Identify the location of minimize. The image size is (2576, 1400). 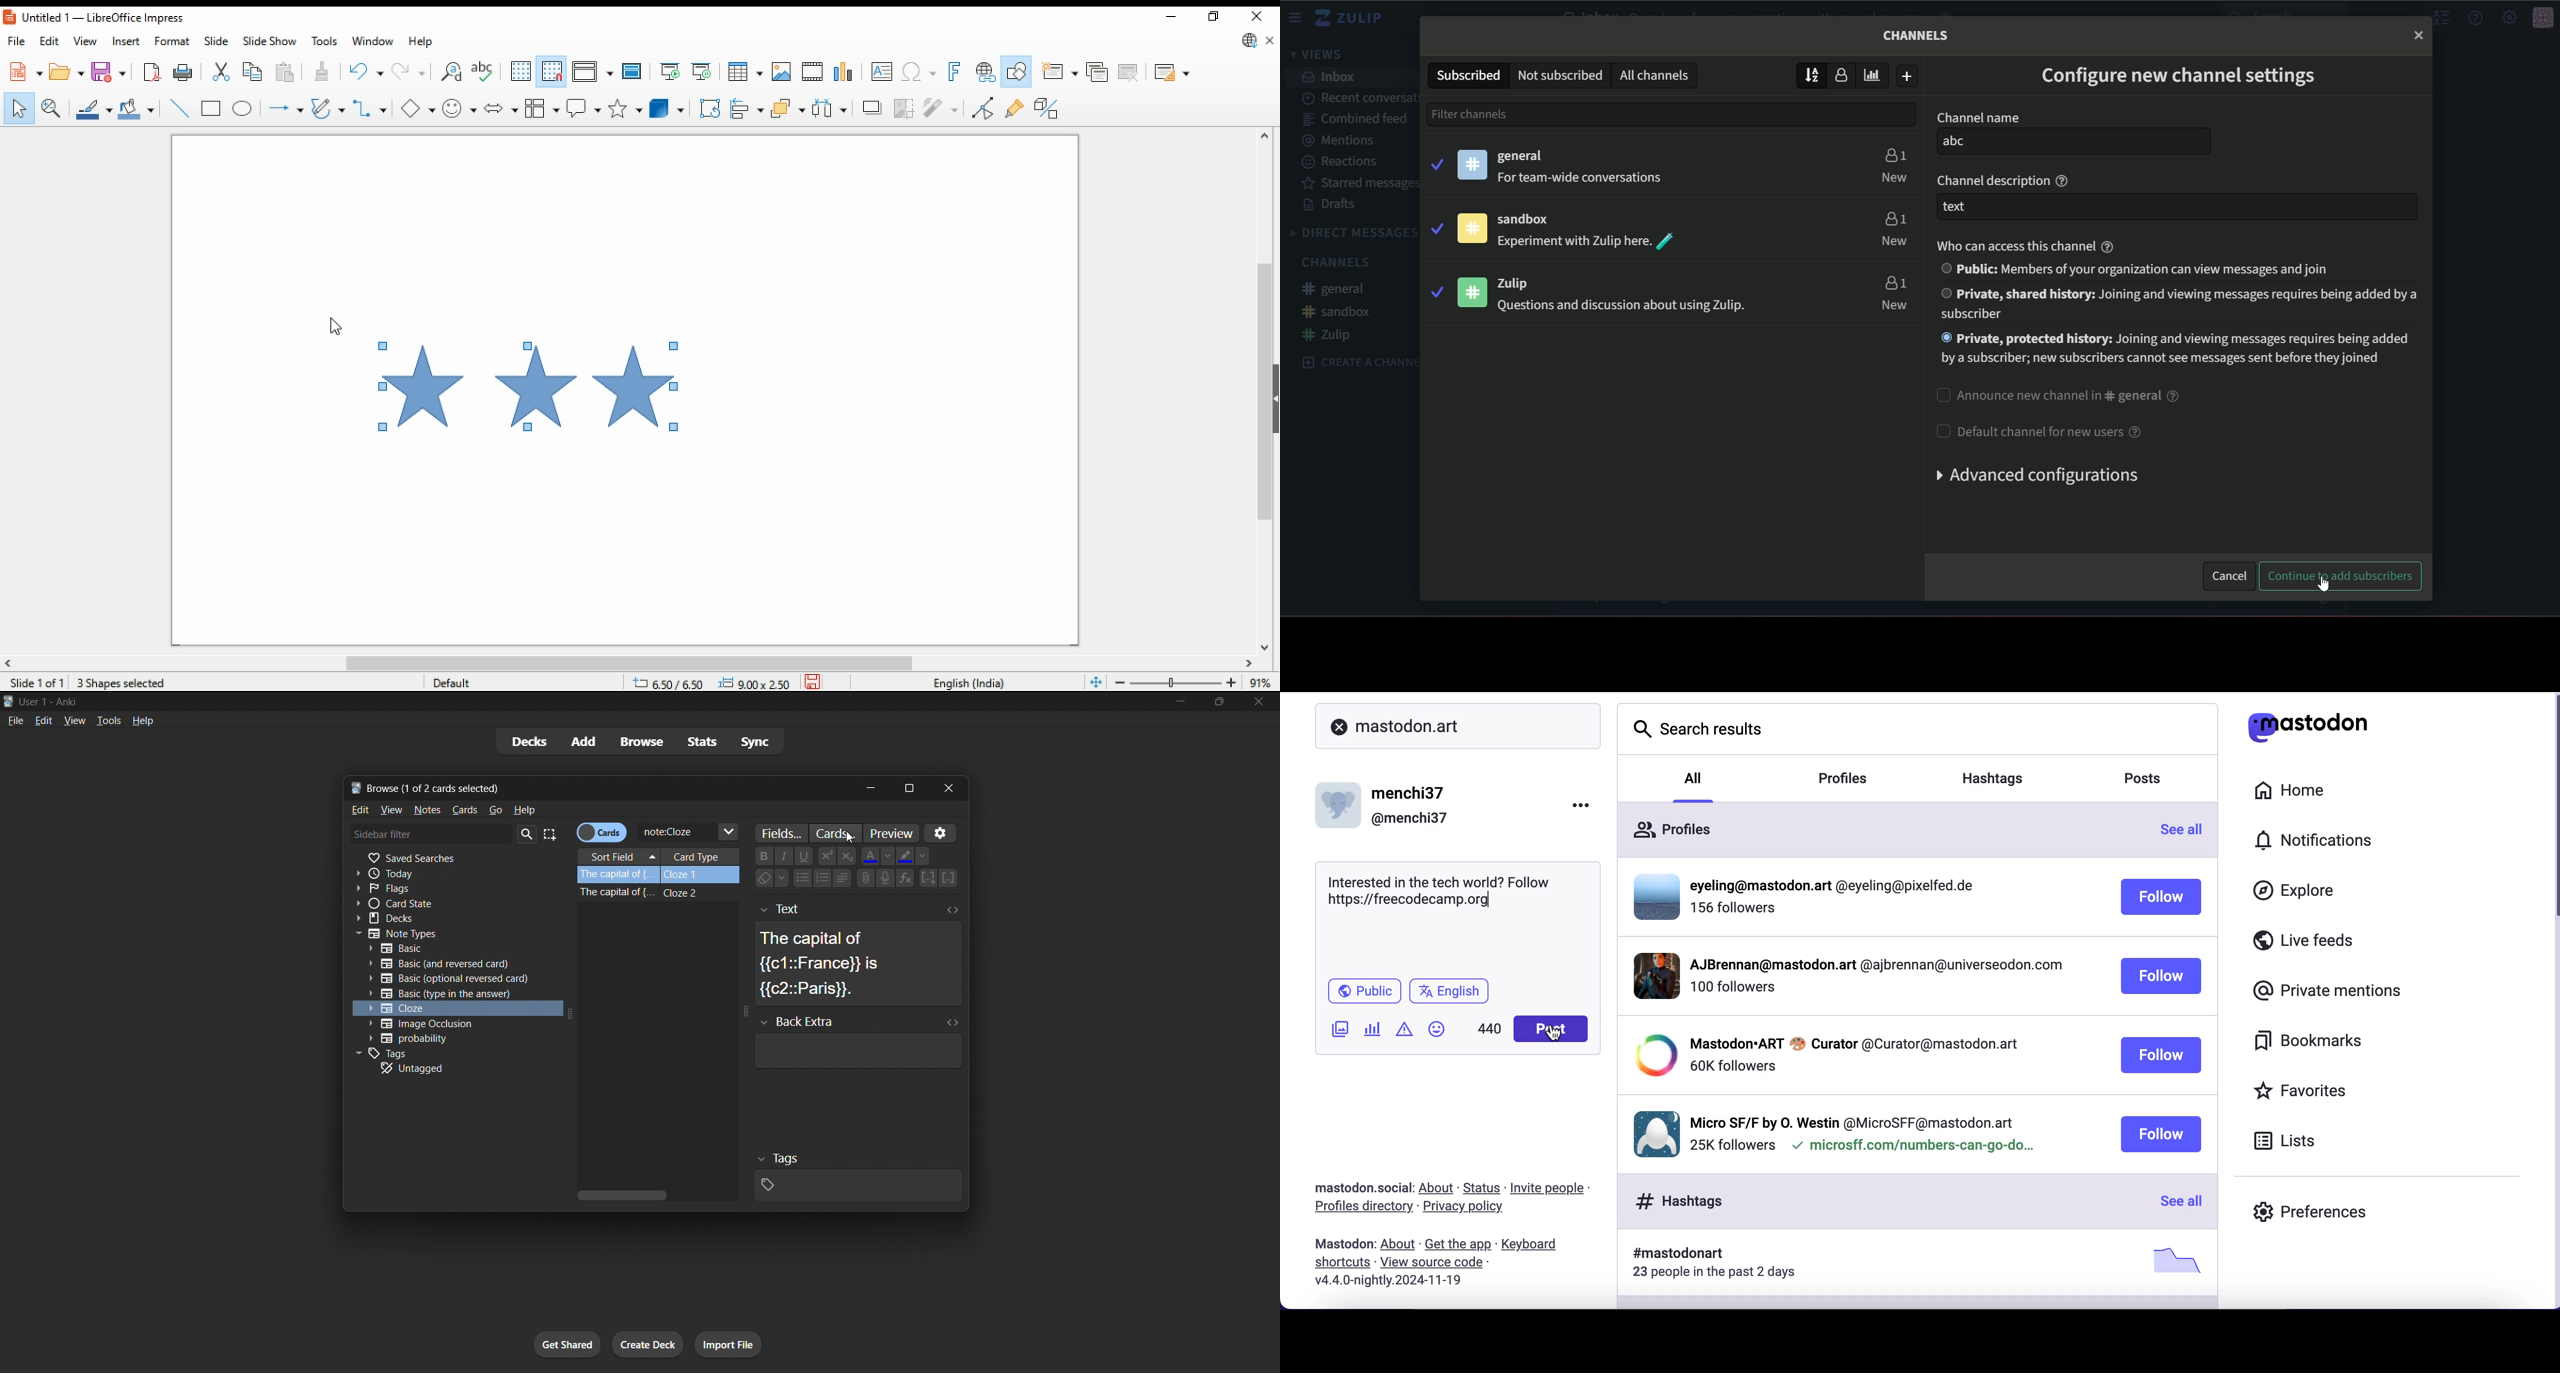
(869, 787).